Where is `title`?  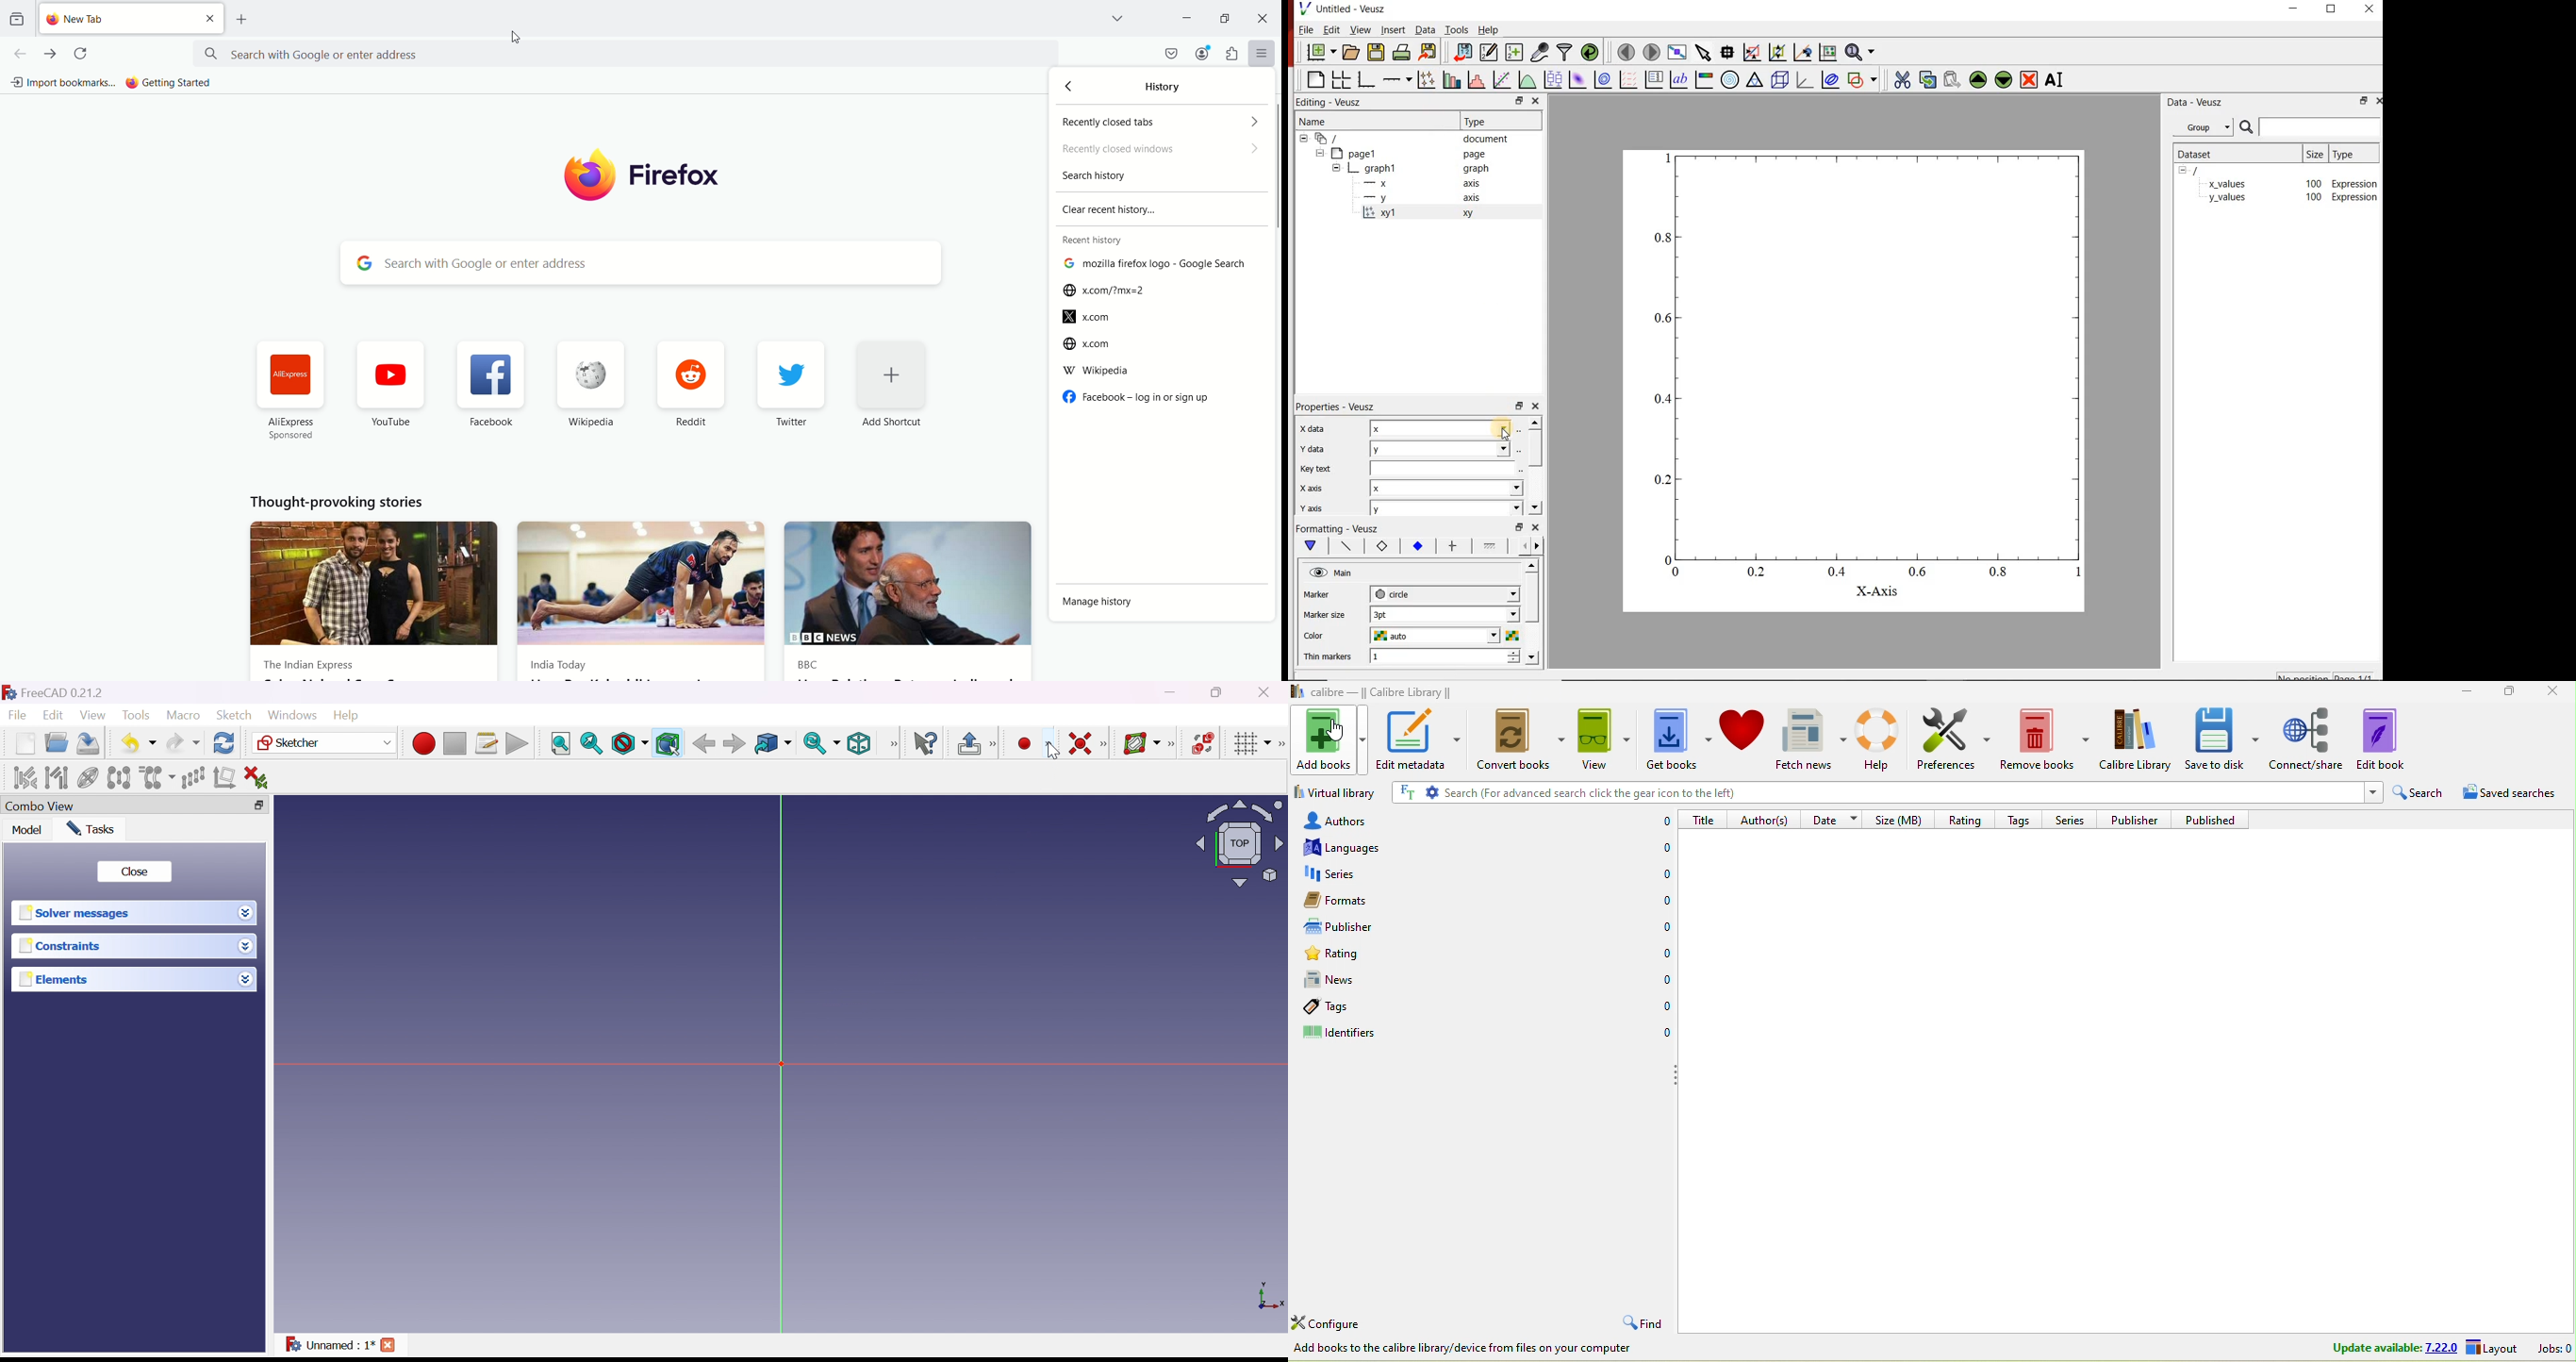
title is located at coordinates (1709, 820).